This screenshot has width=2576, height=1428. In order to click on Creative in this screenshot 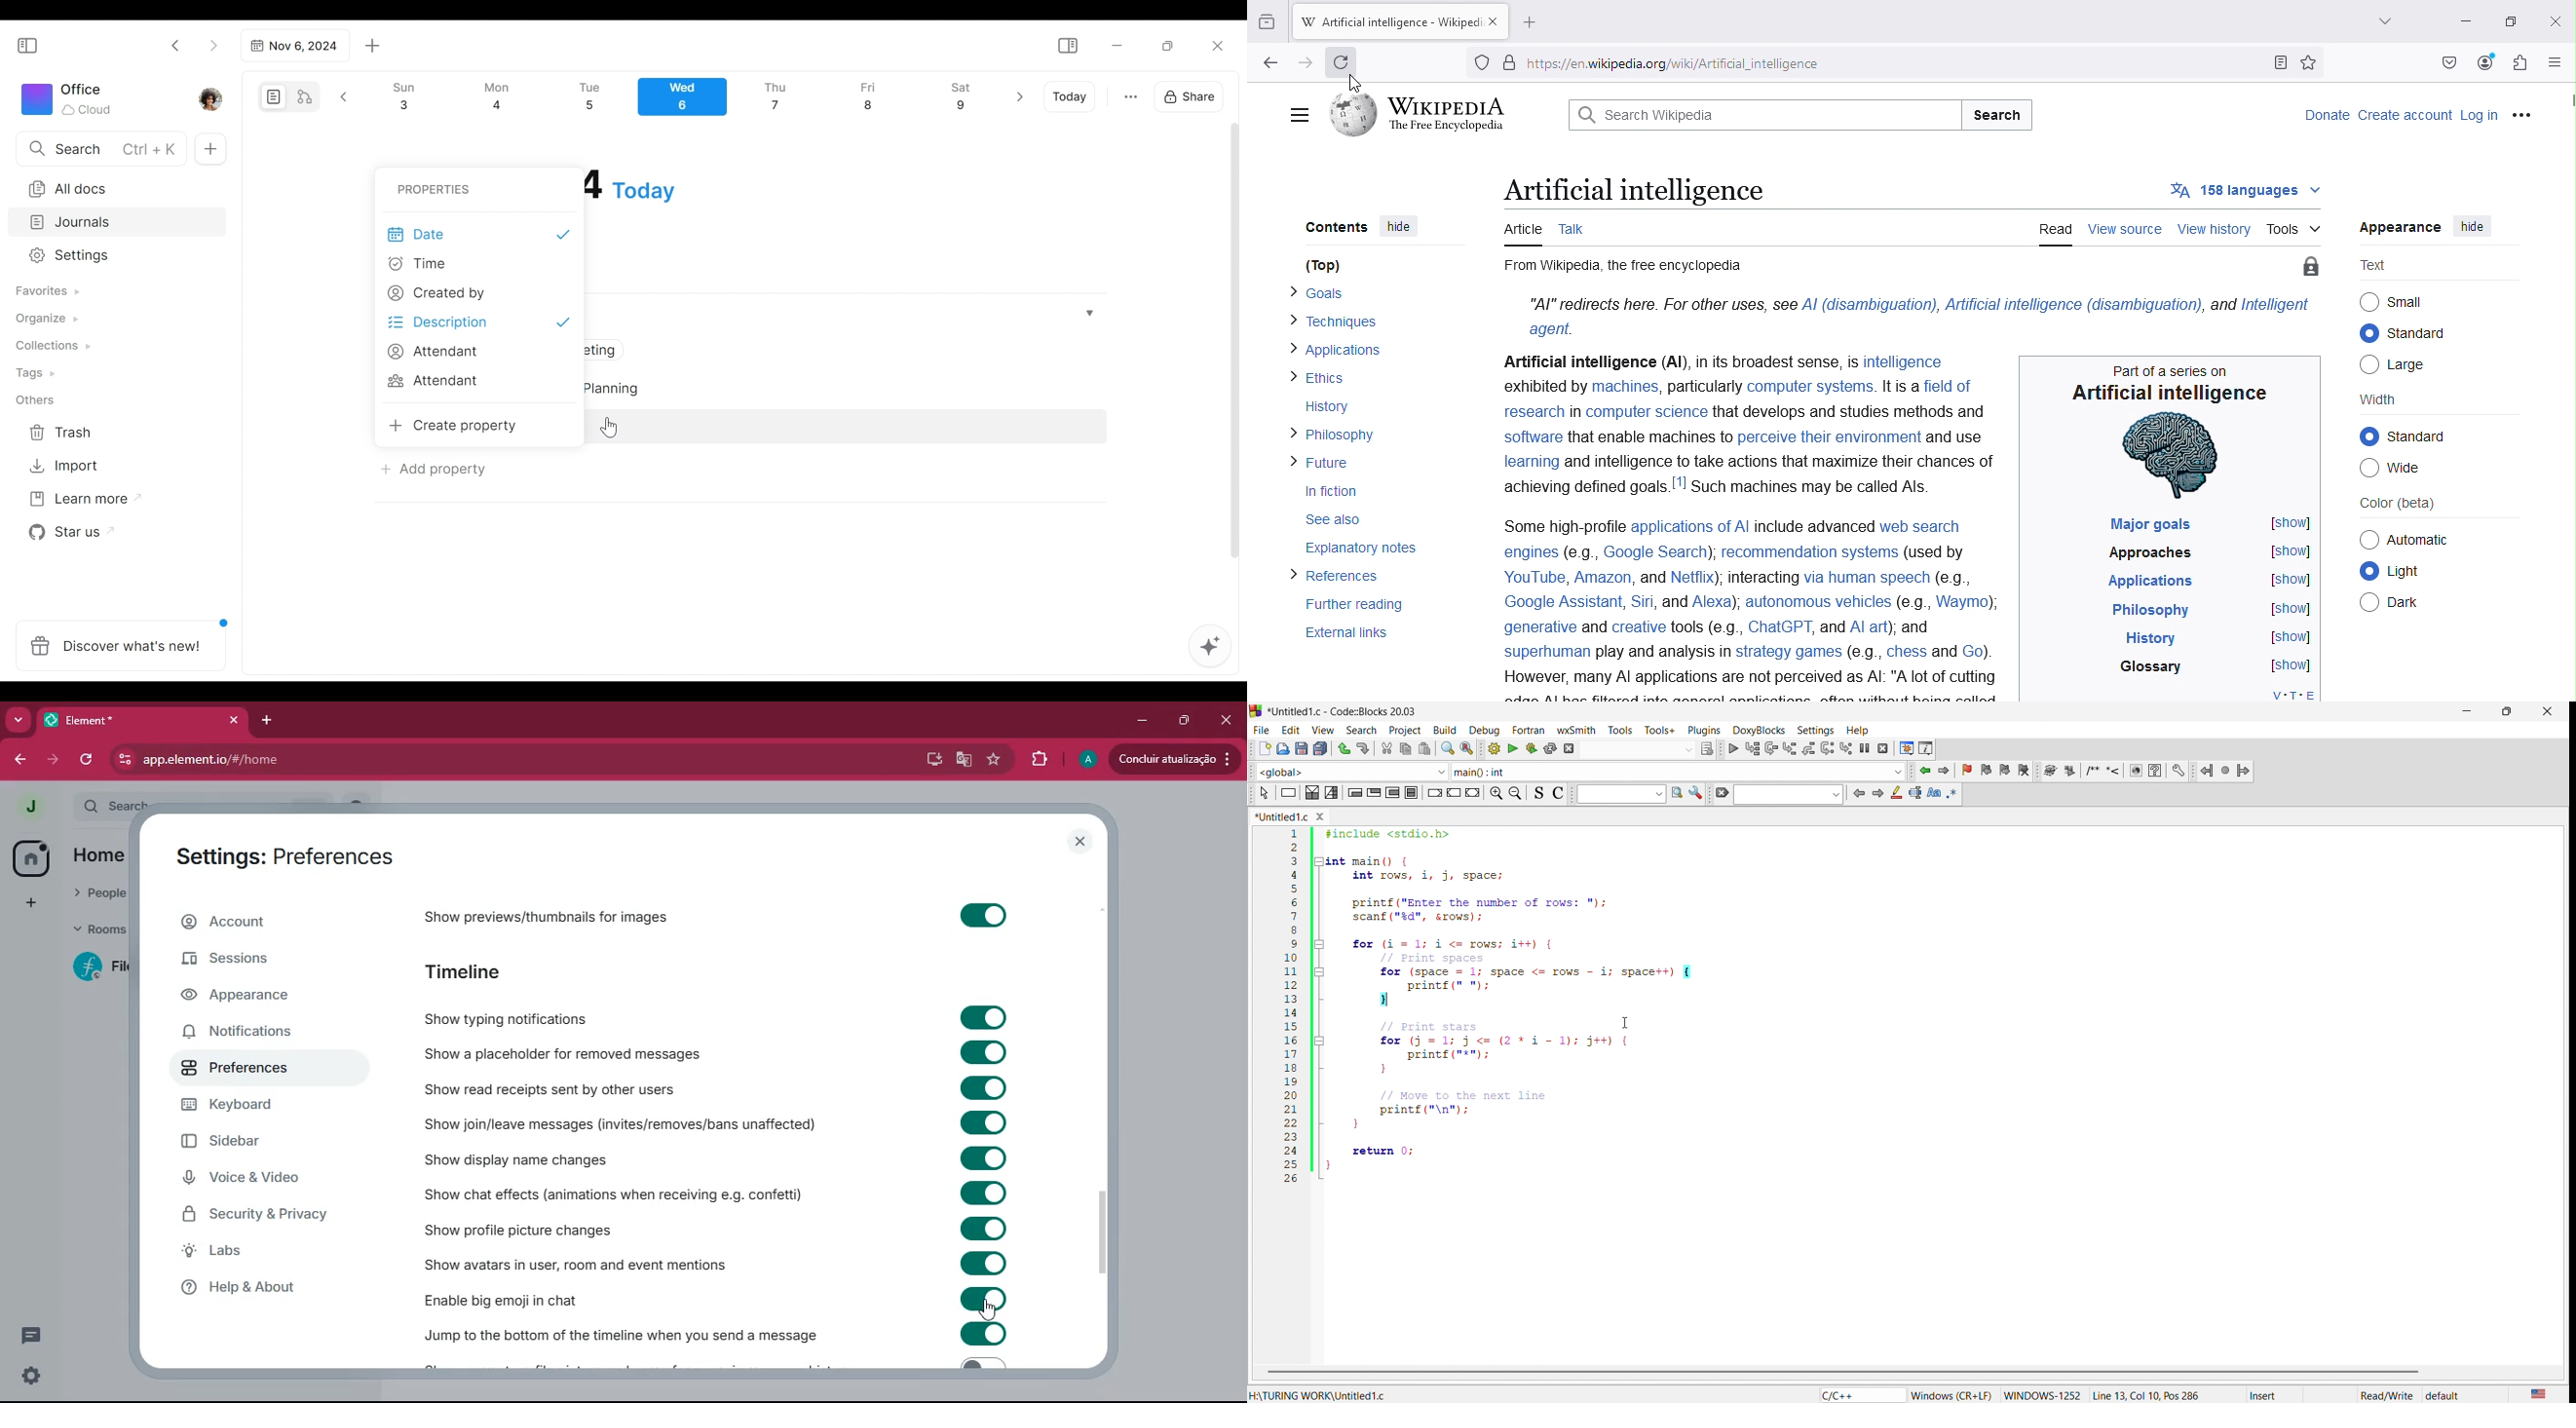, I will do `click(1639, 629)`.